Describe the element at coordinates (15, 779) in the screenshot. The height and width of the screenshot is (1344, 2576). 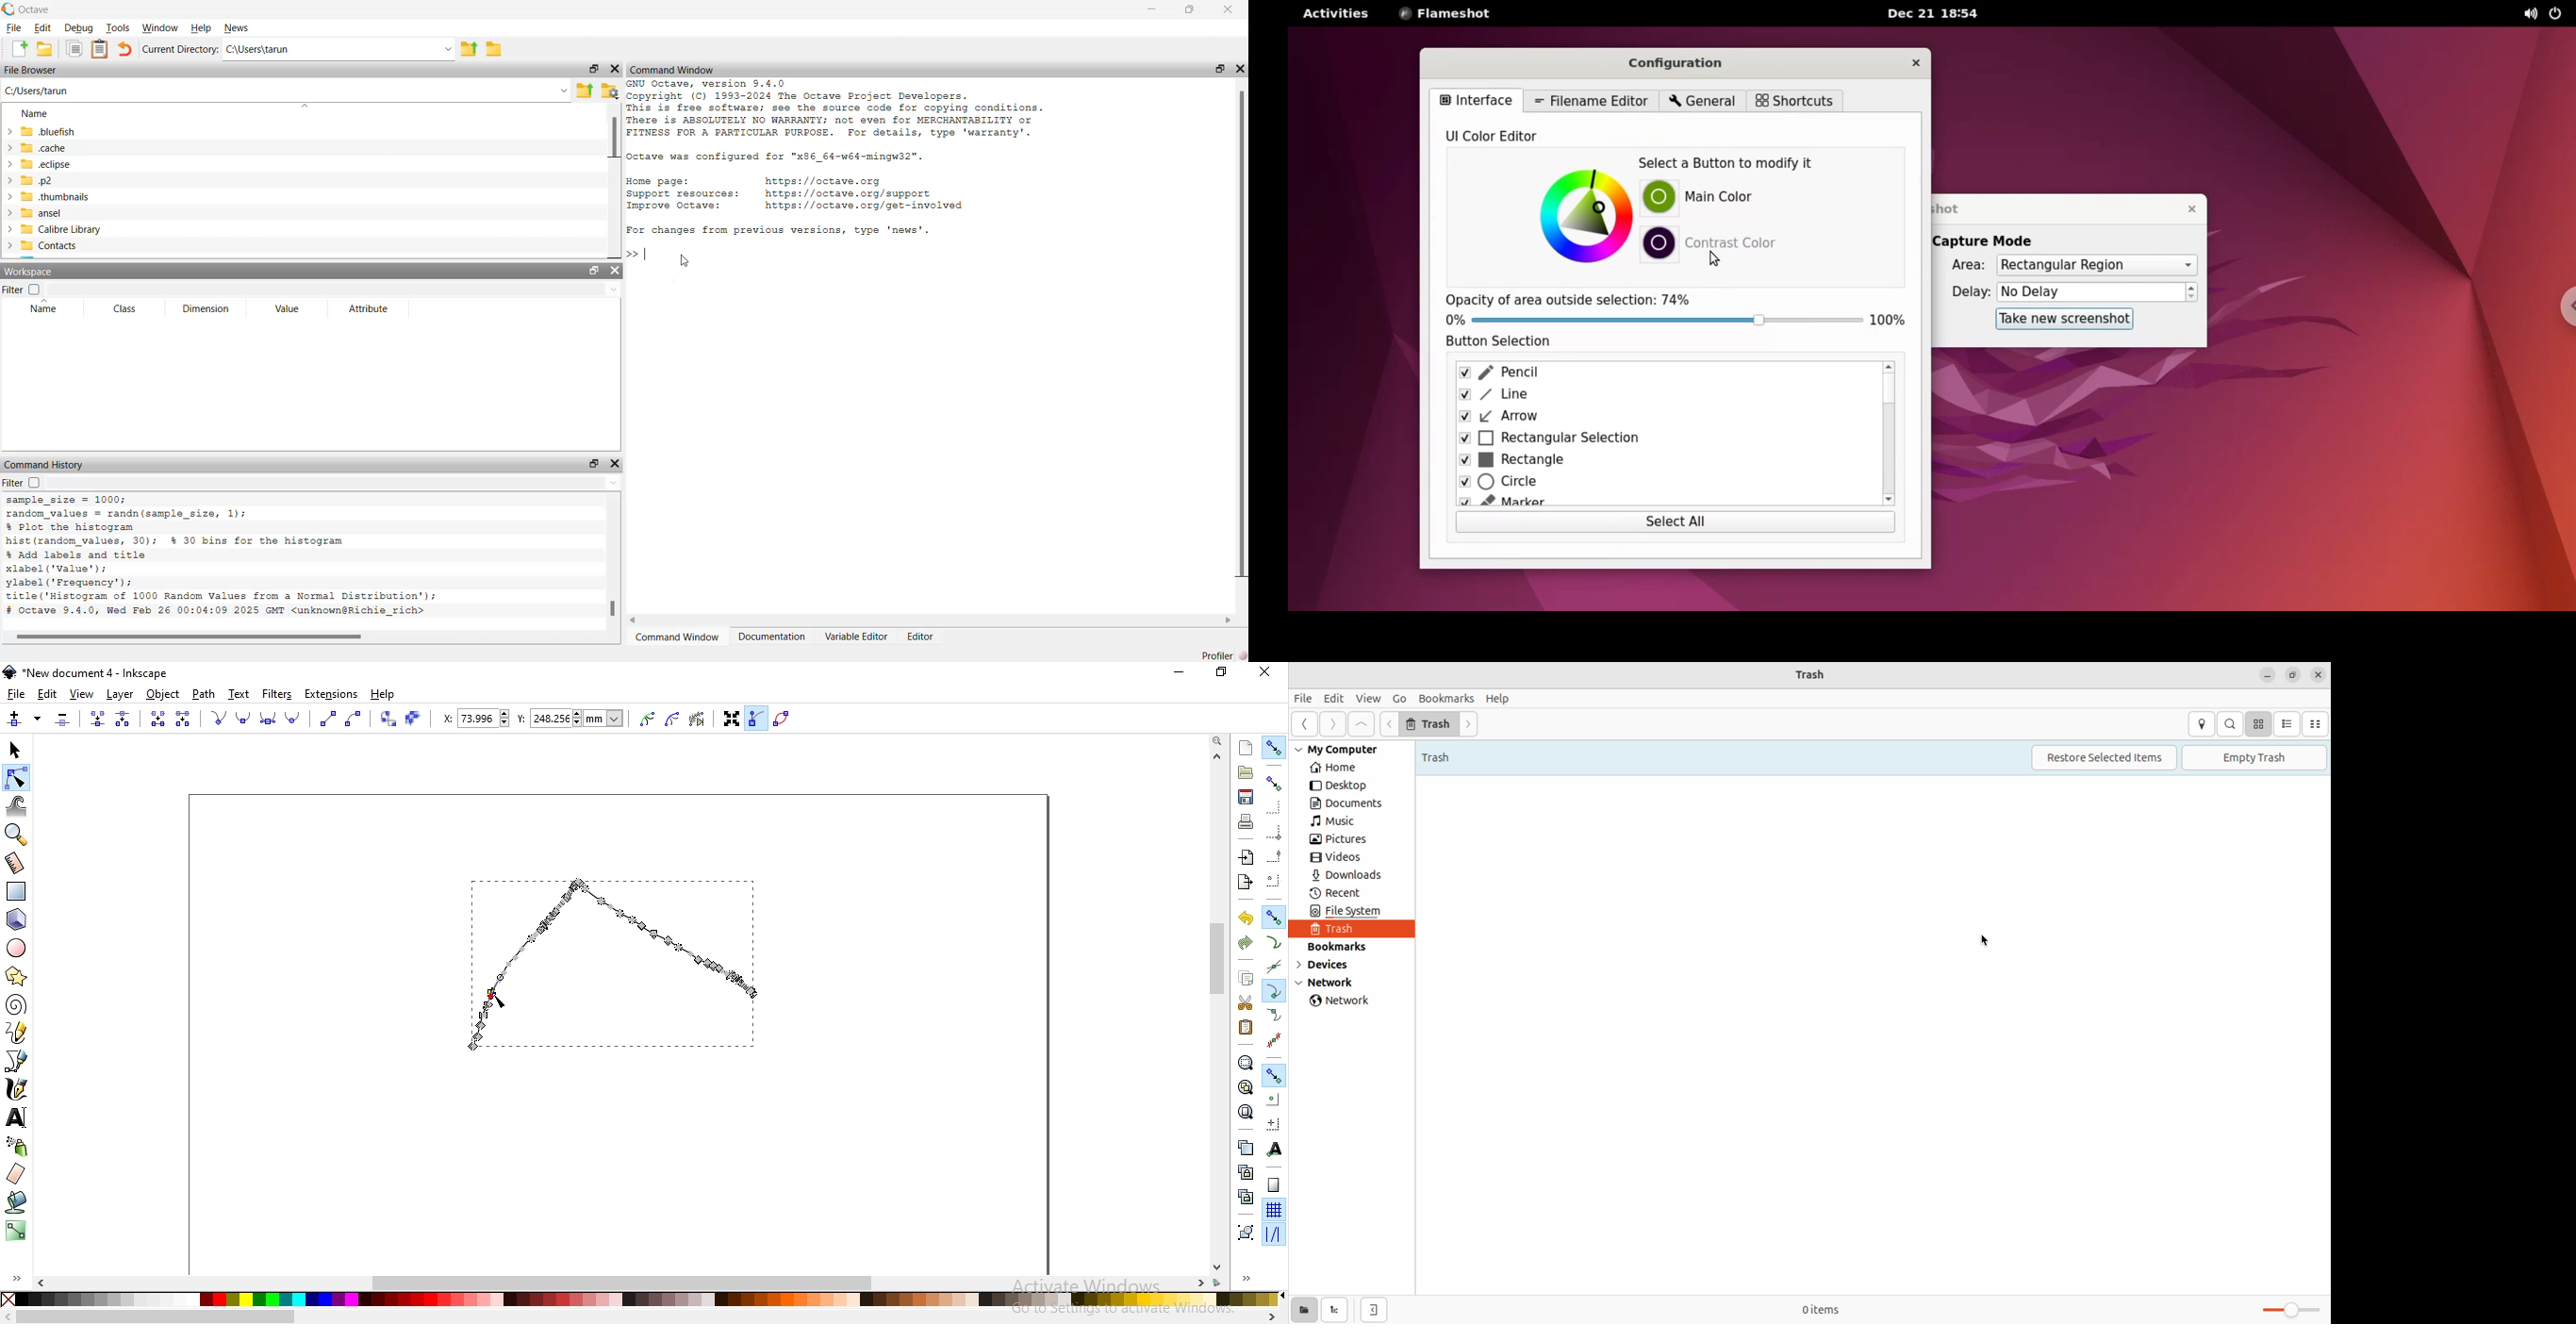
I see `edit paths by nodes` at that location.